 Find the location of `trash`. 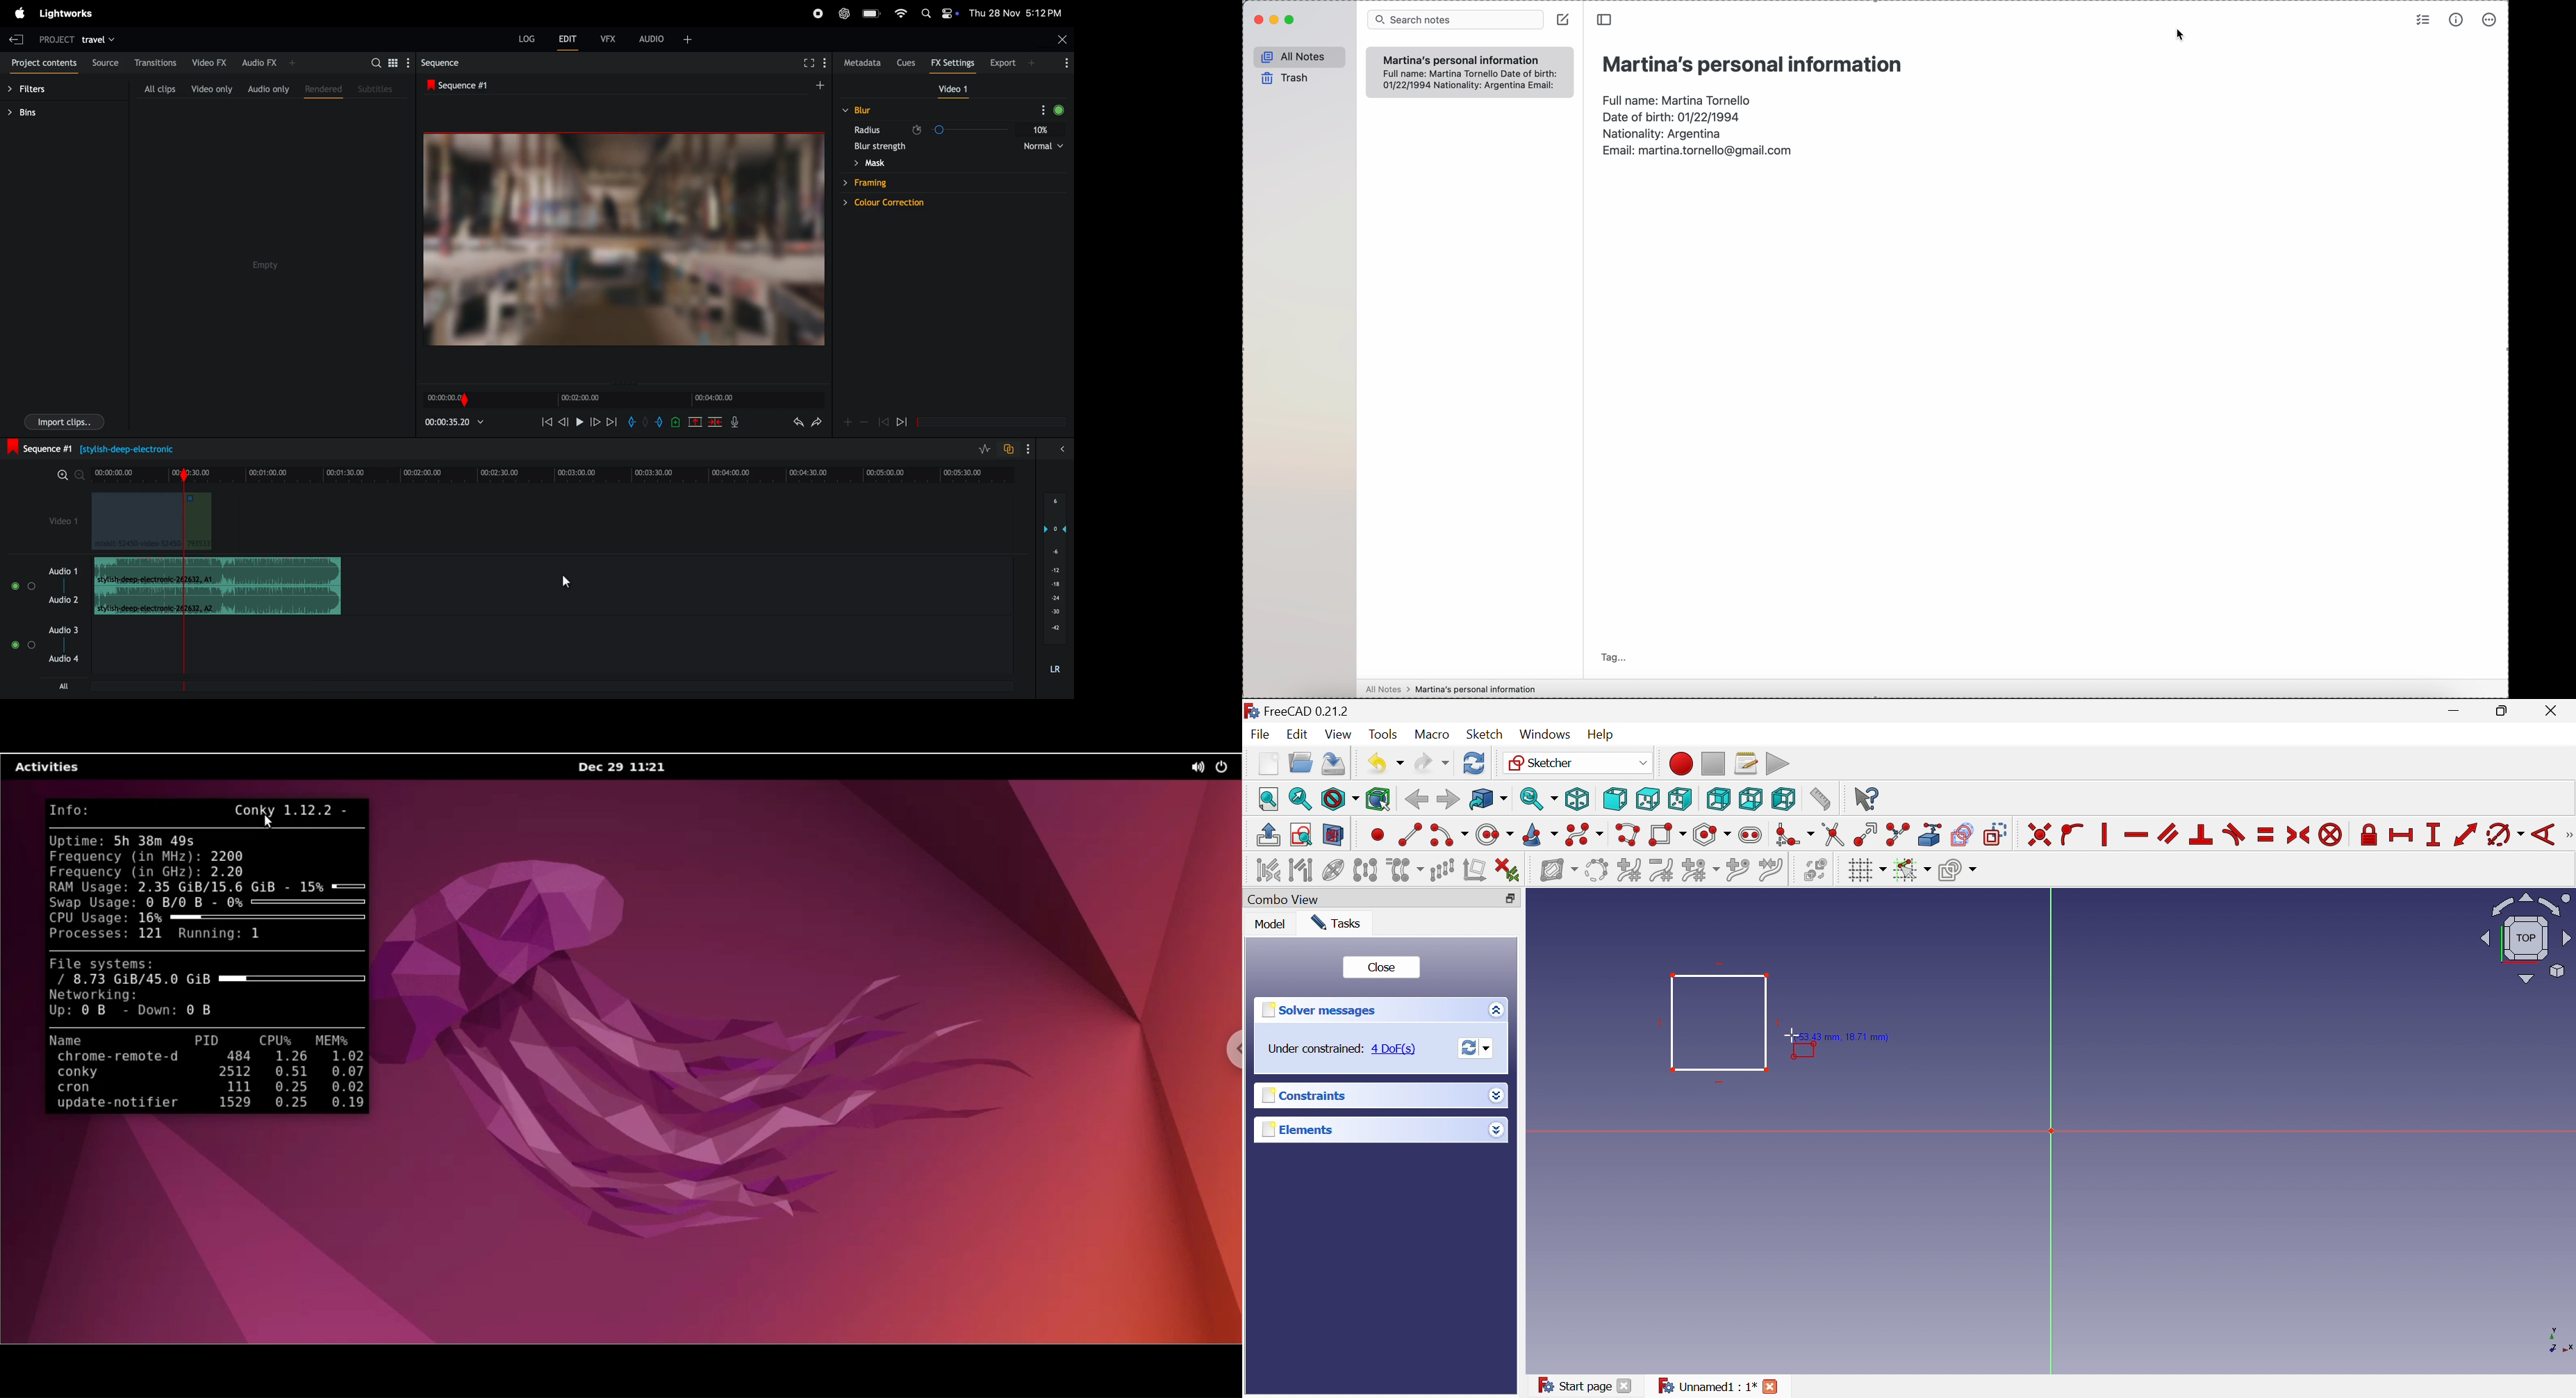

trash is located at coordinates (1282, 78).